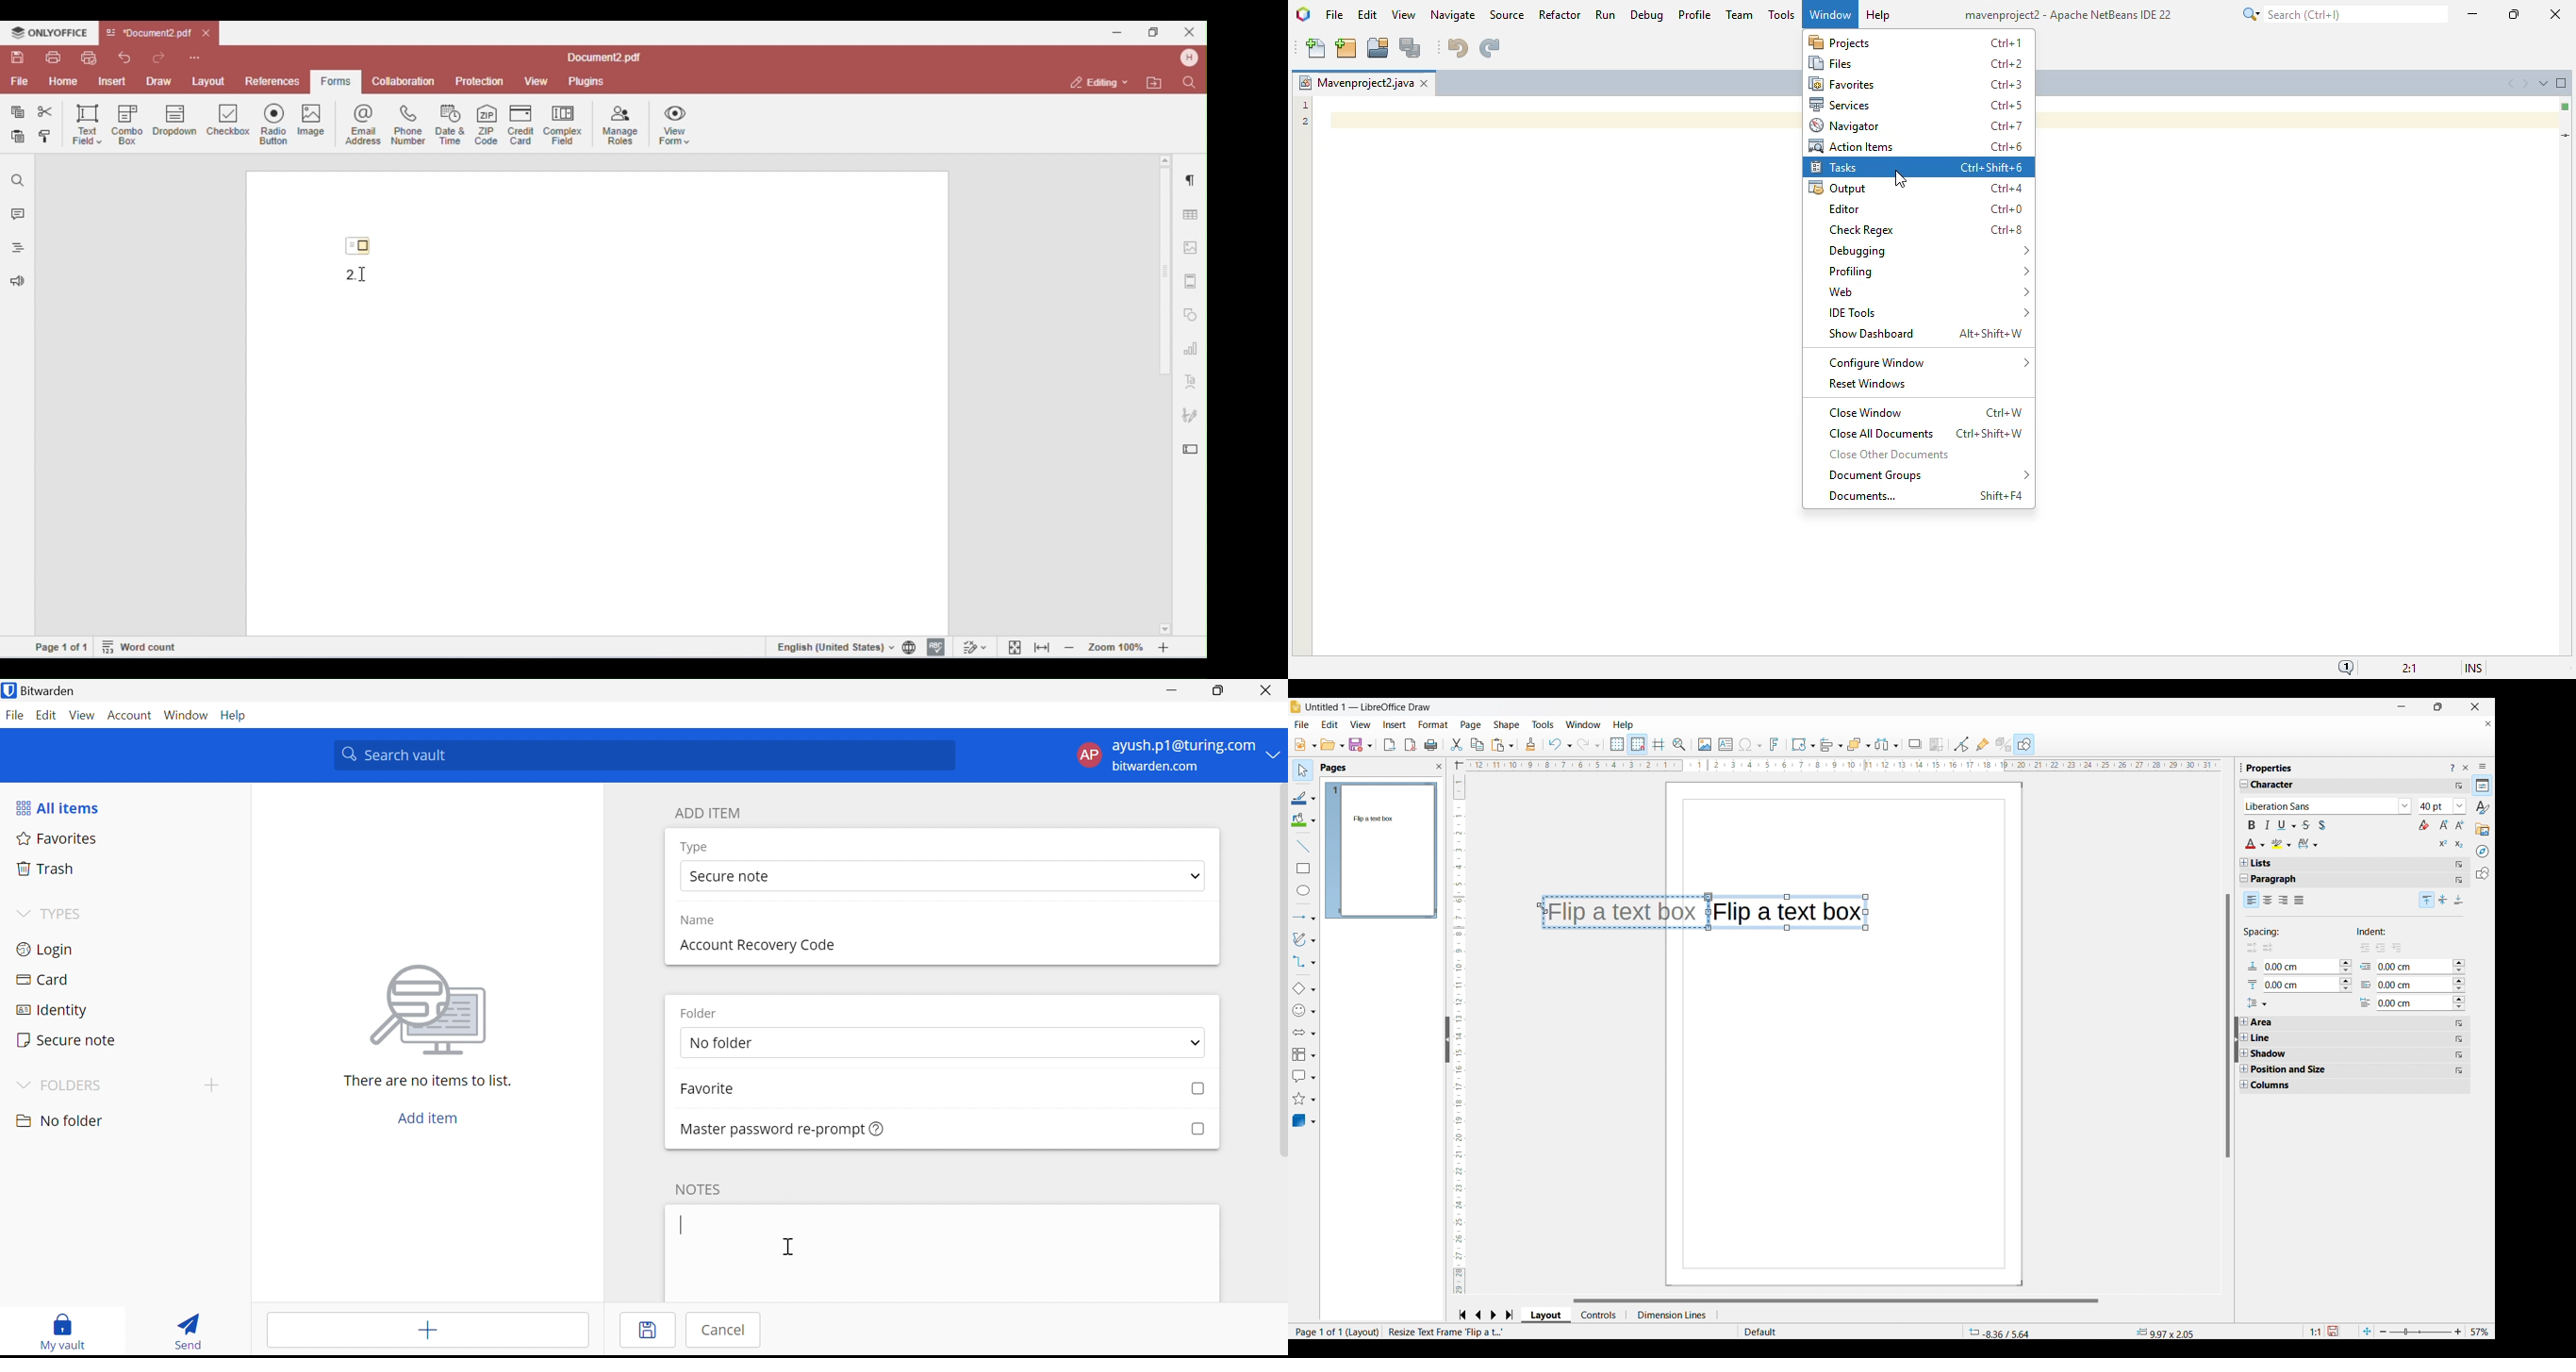  What do you see at coordinates (1863, 230) in the screenshot?
I see `check regex` at bounding box center [1863, 230].